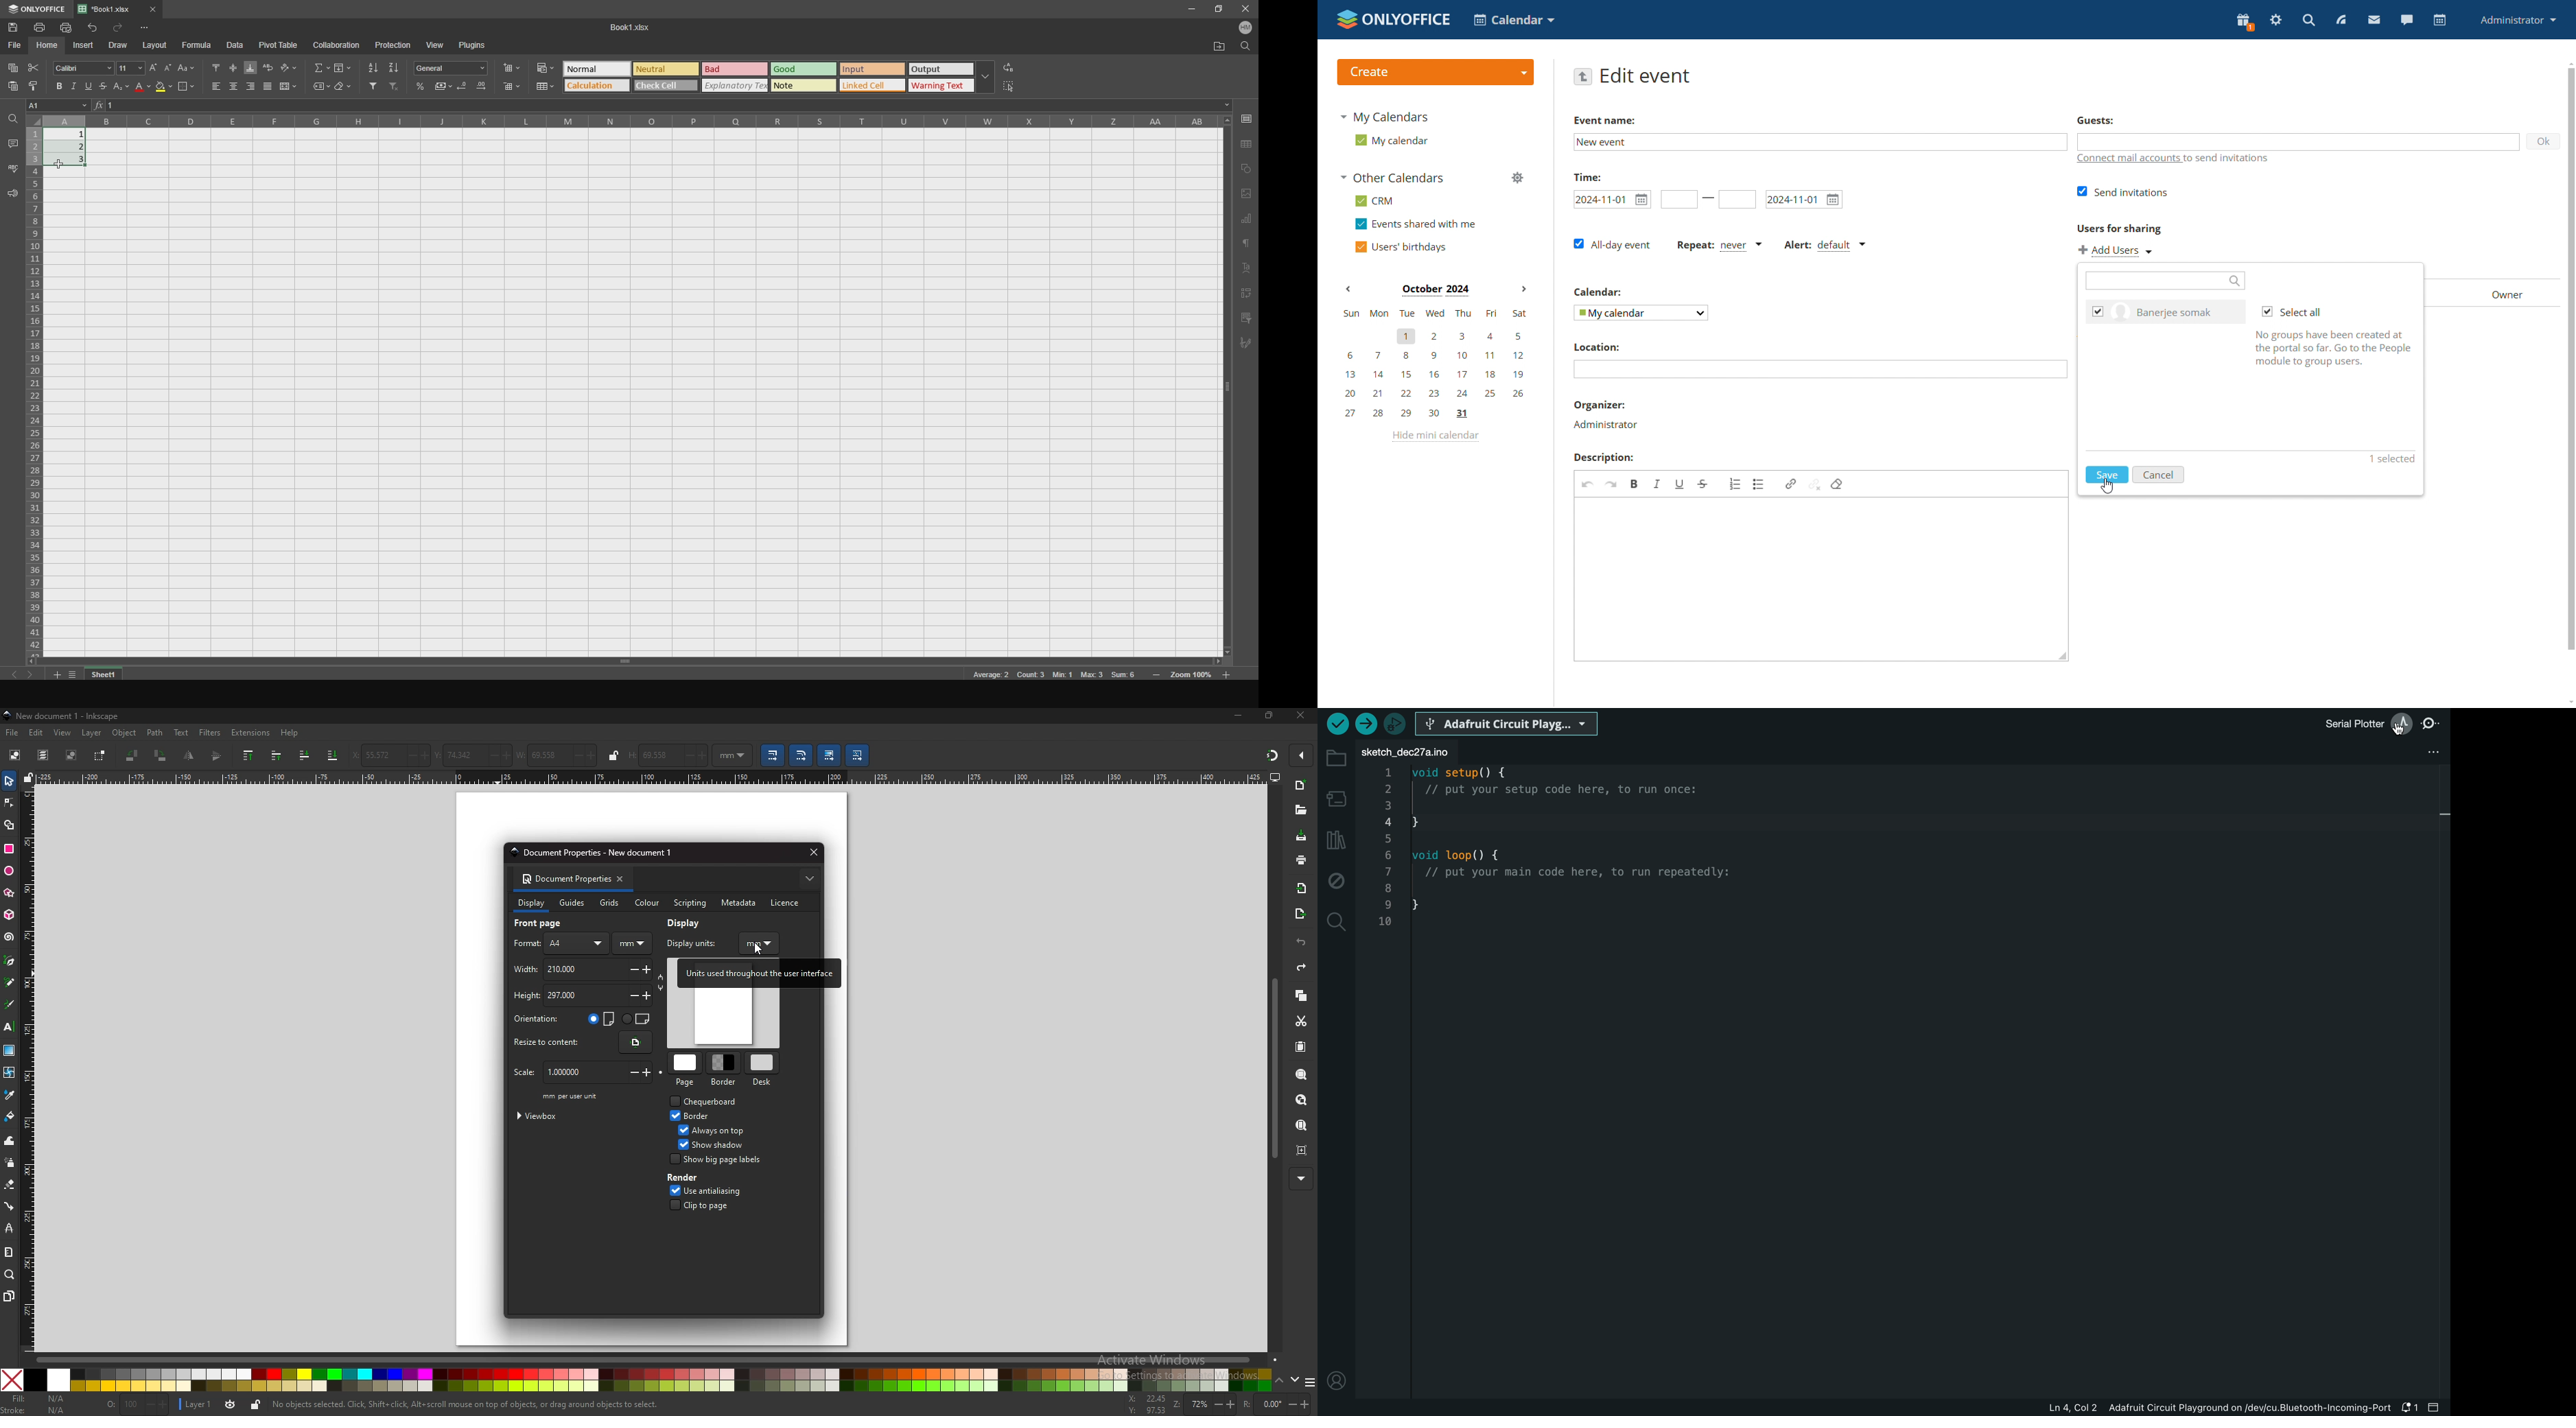  What do you see at coordinates (2107, 486) in the screenshot?
I see `Cursor` at bounding box center [2107, 486].